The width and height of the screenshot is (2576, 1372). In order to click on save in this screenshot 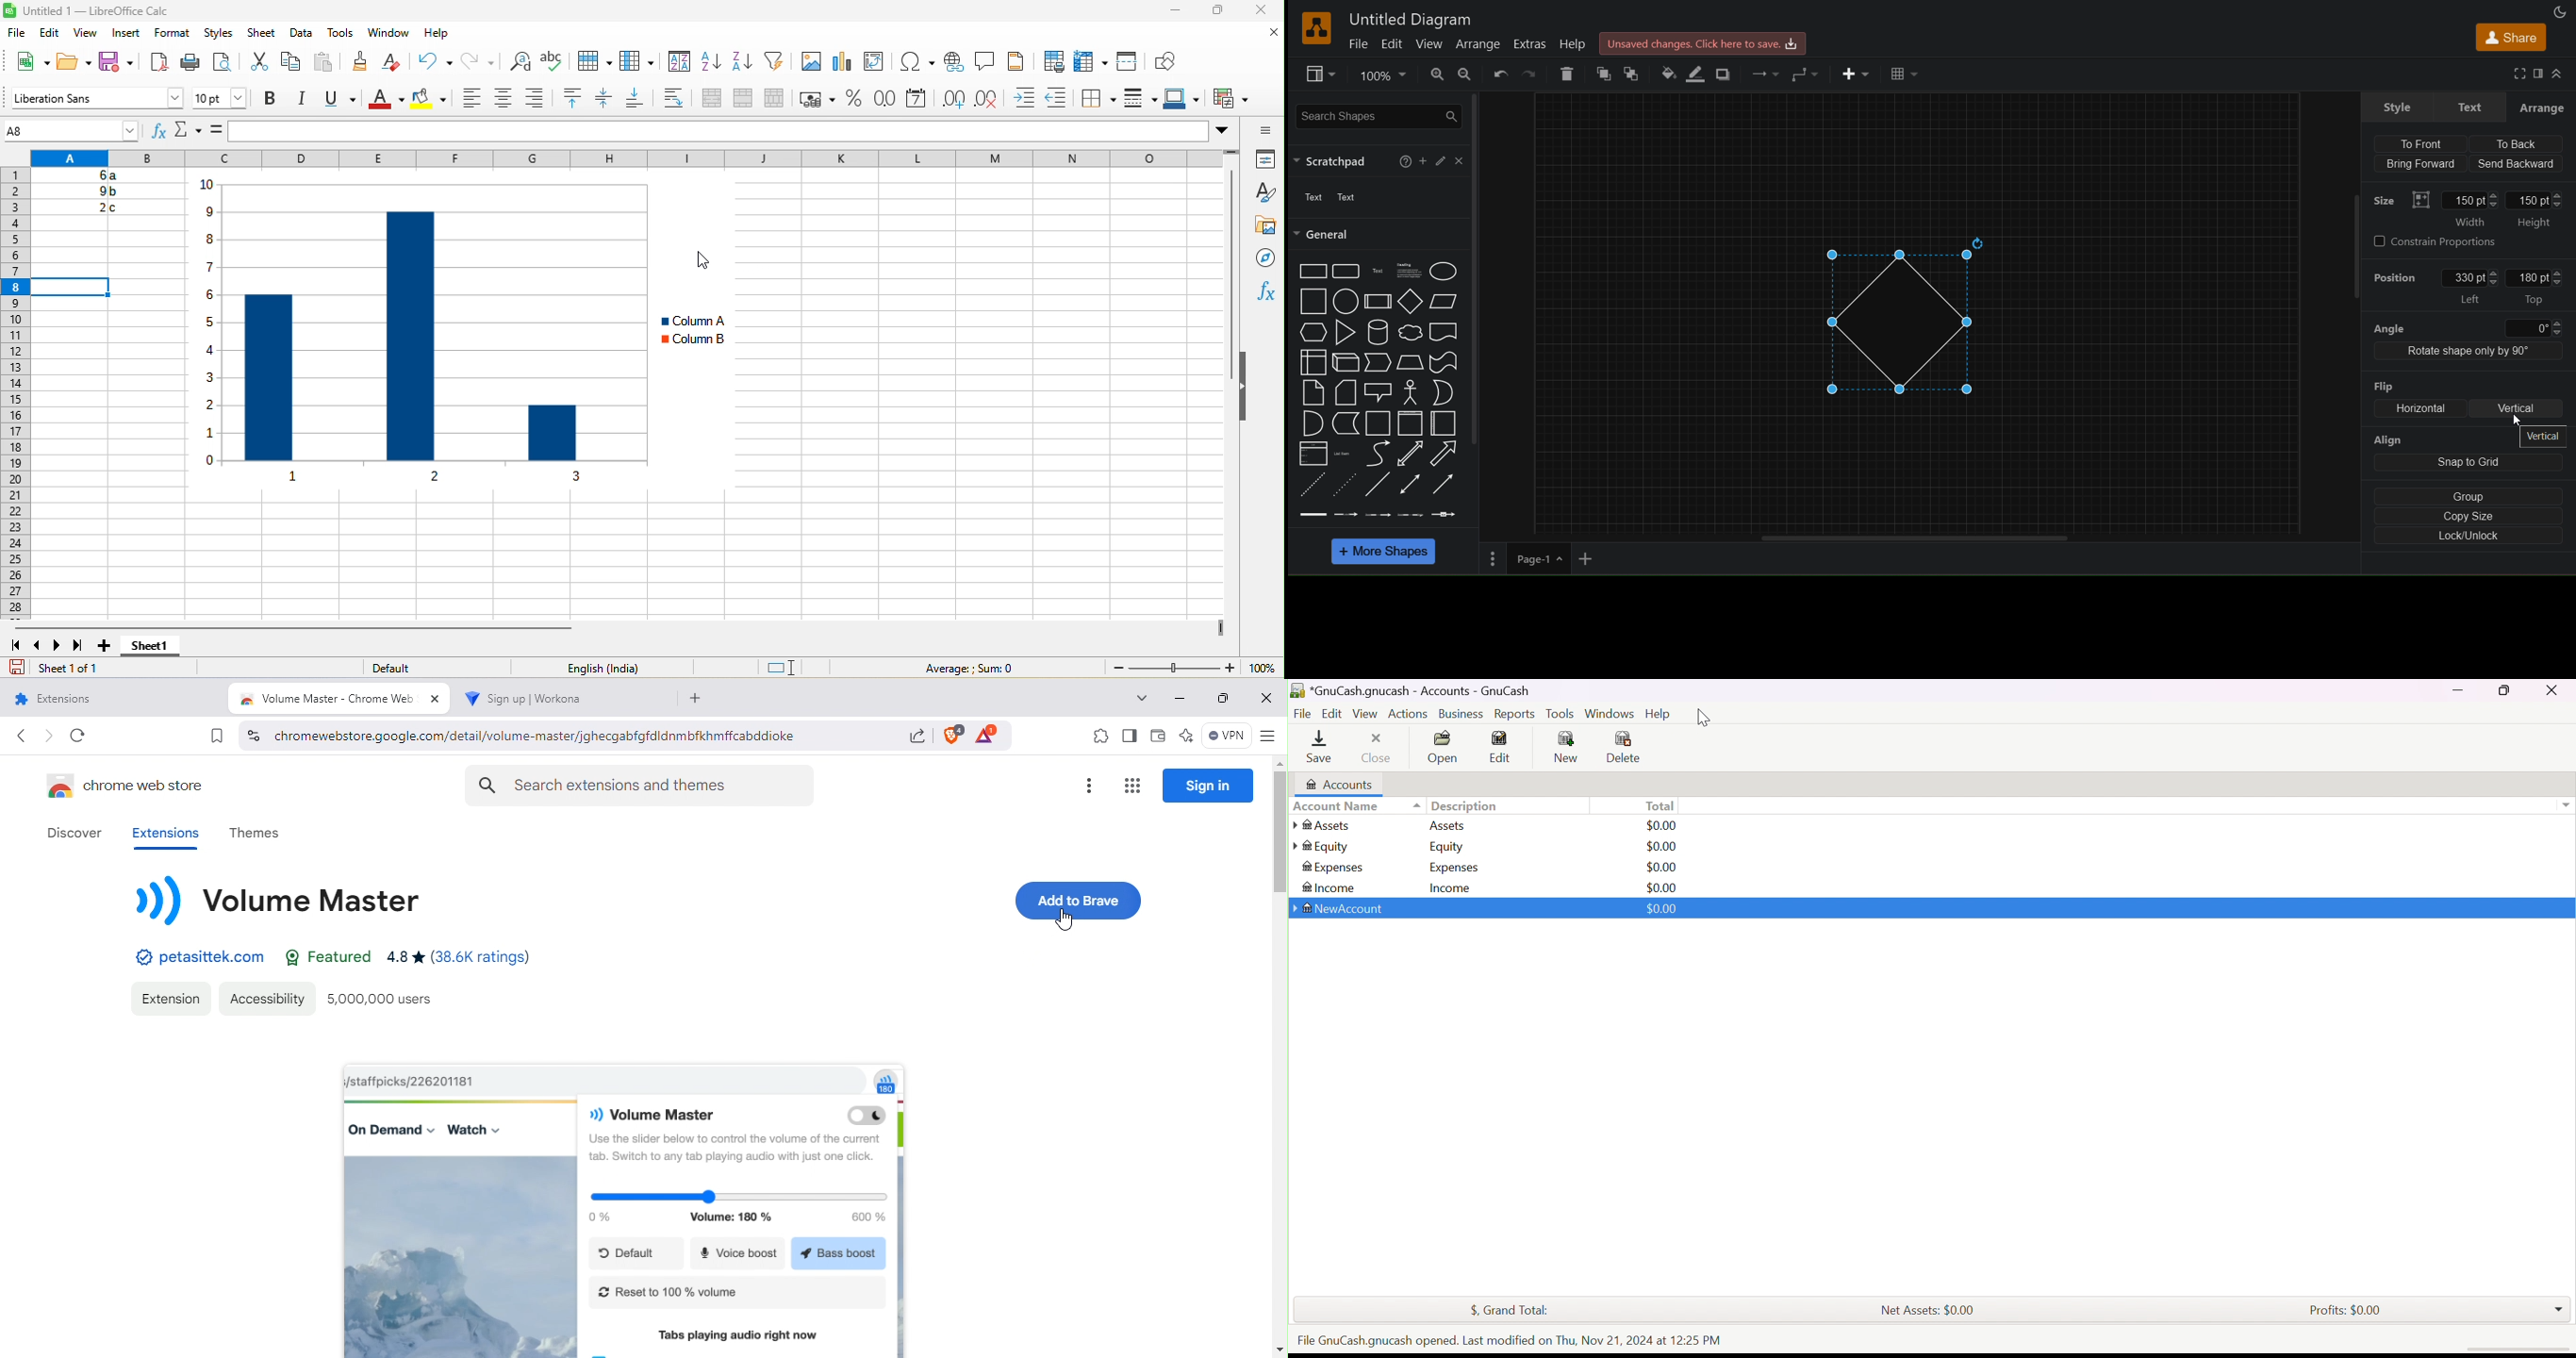, I will do `click(118, 60)`.